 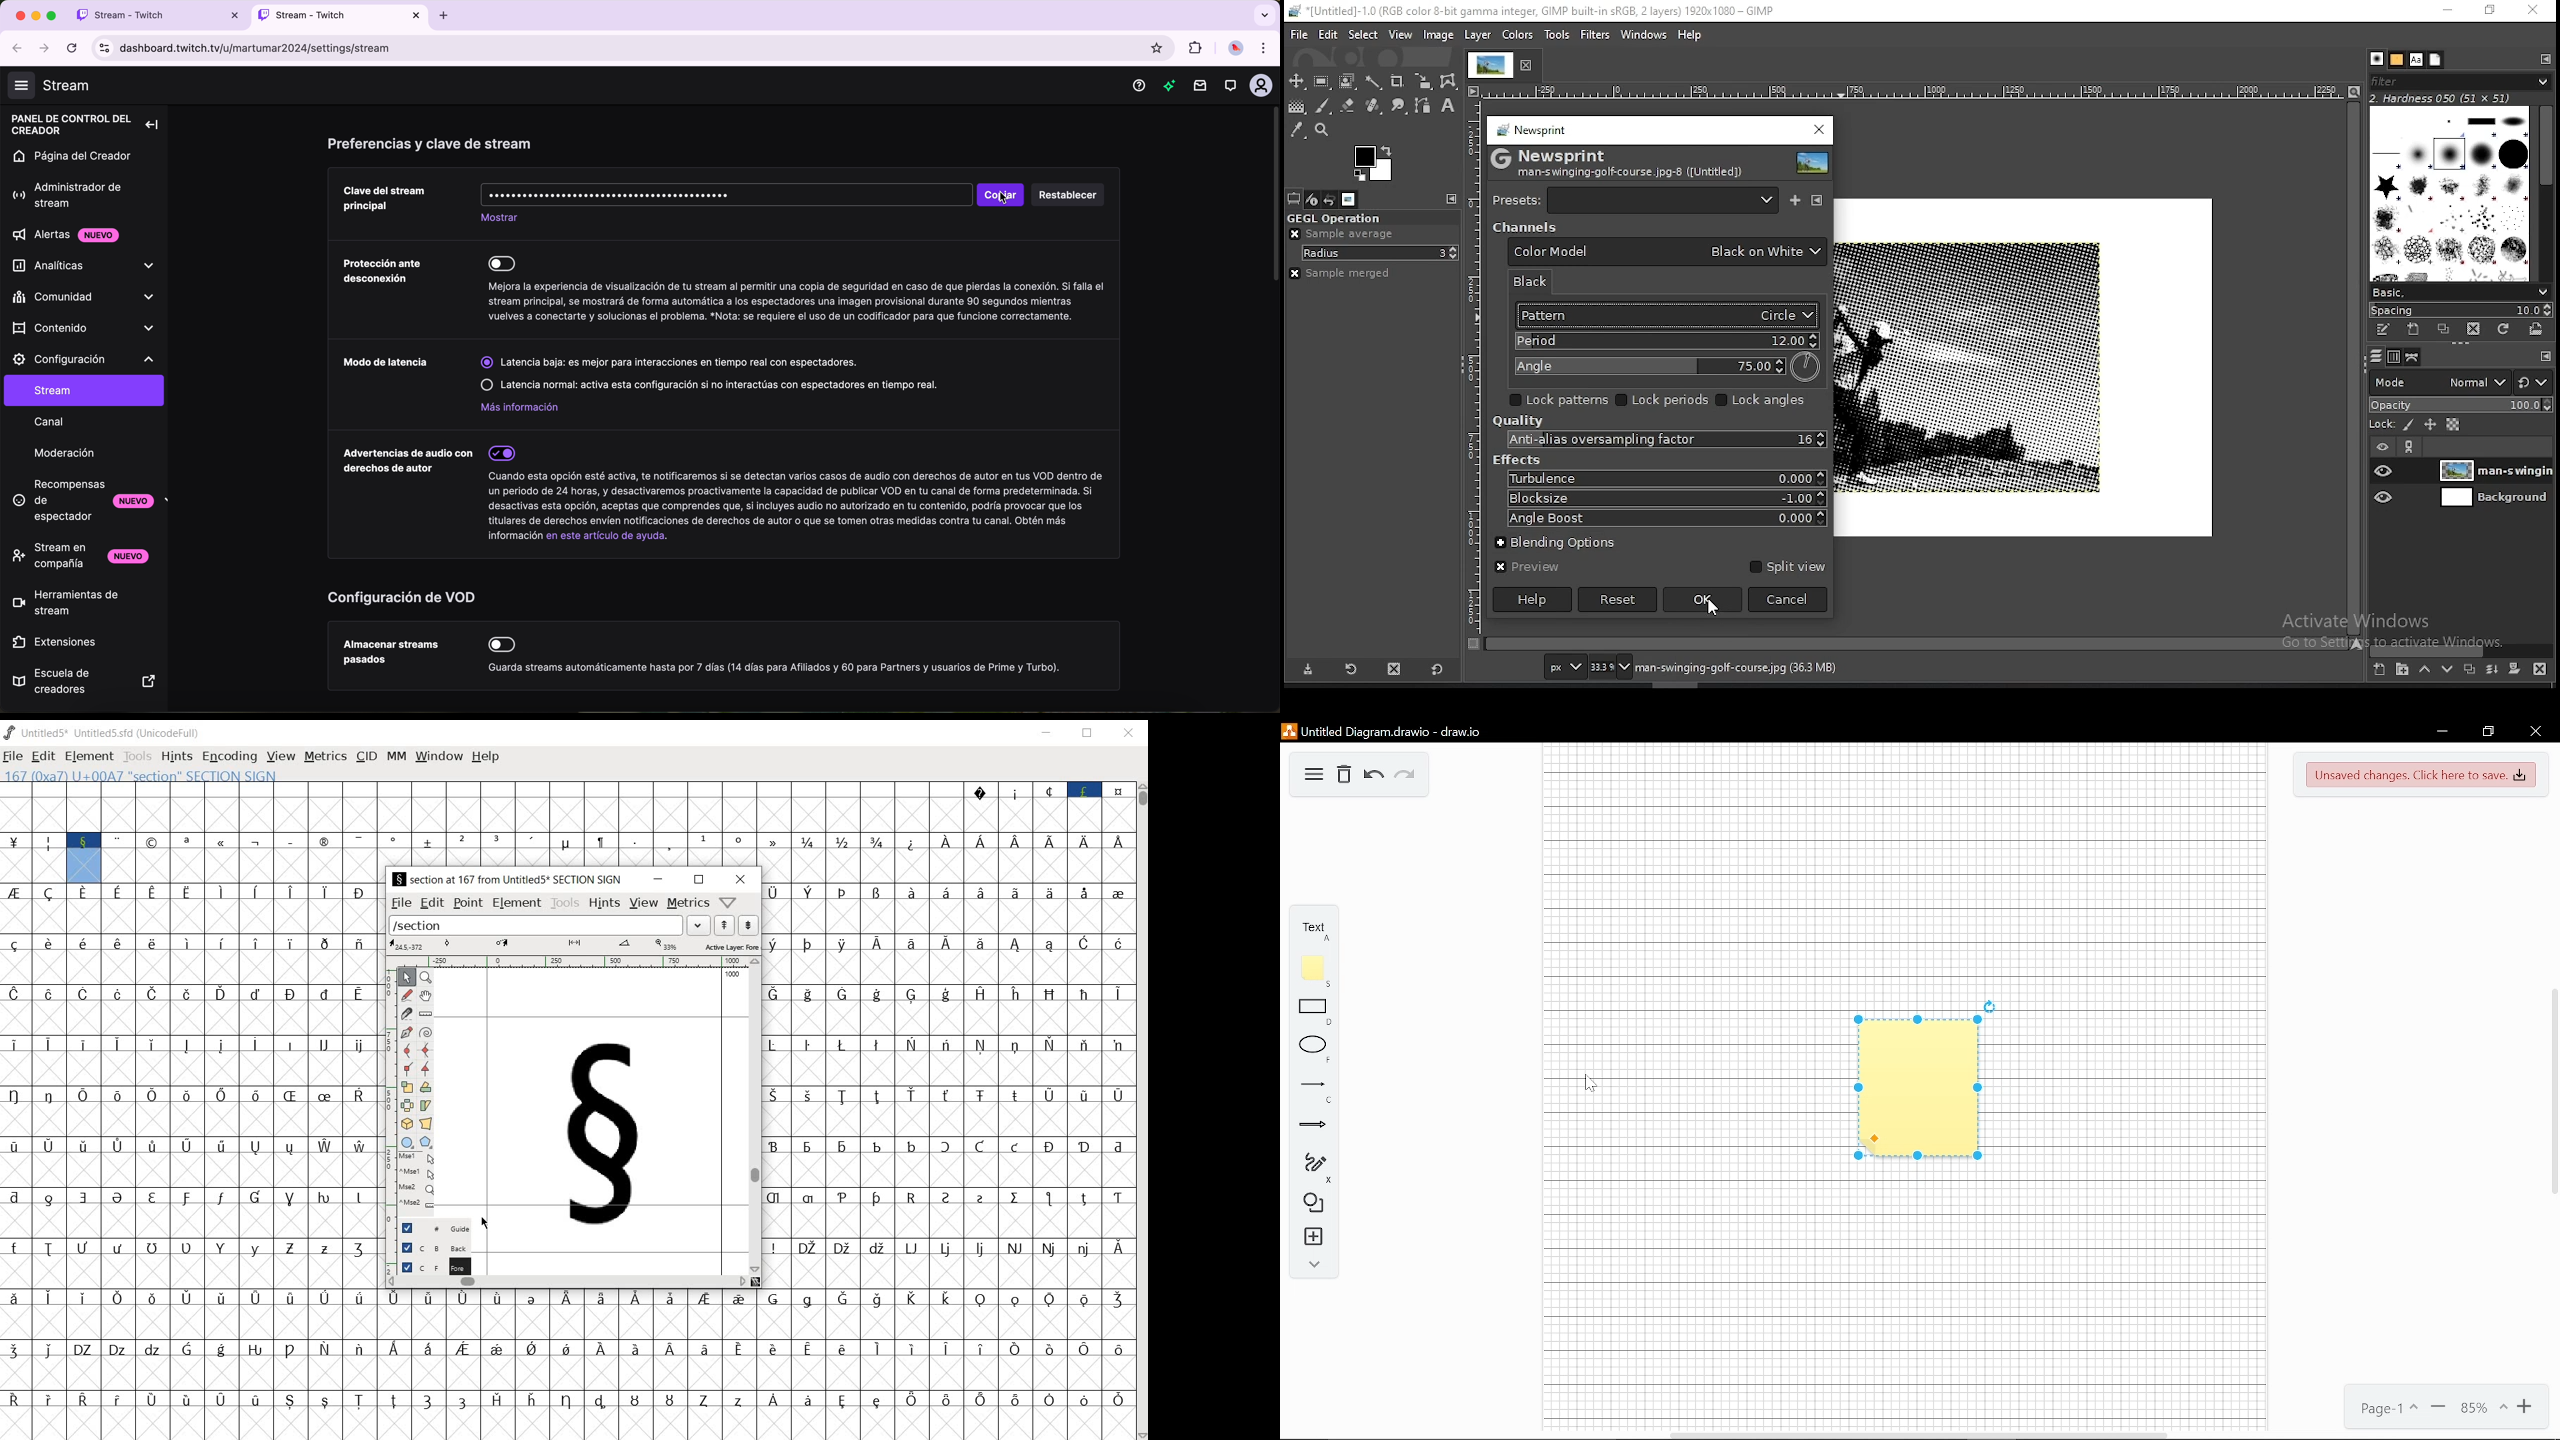 I want to click on element, so click(x=516, y=904).